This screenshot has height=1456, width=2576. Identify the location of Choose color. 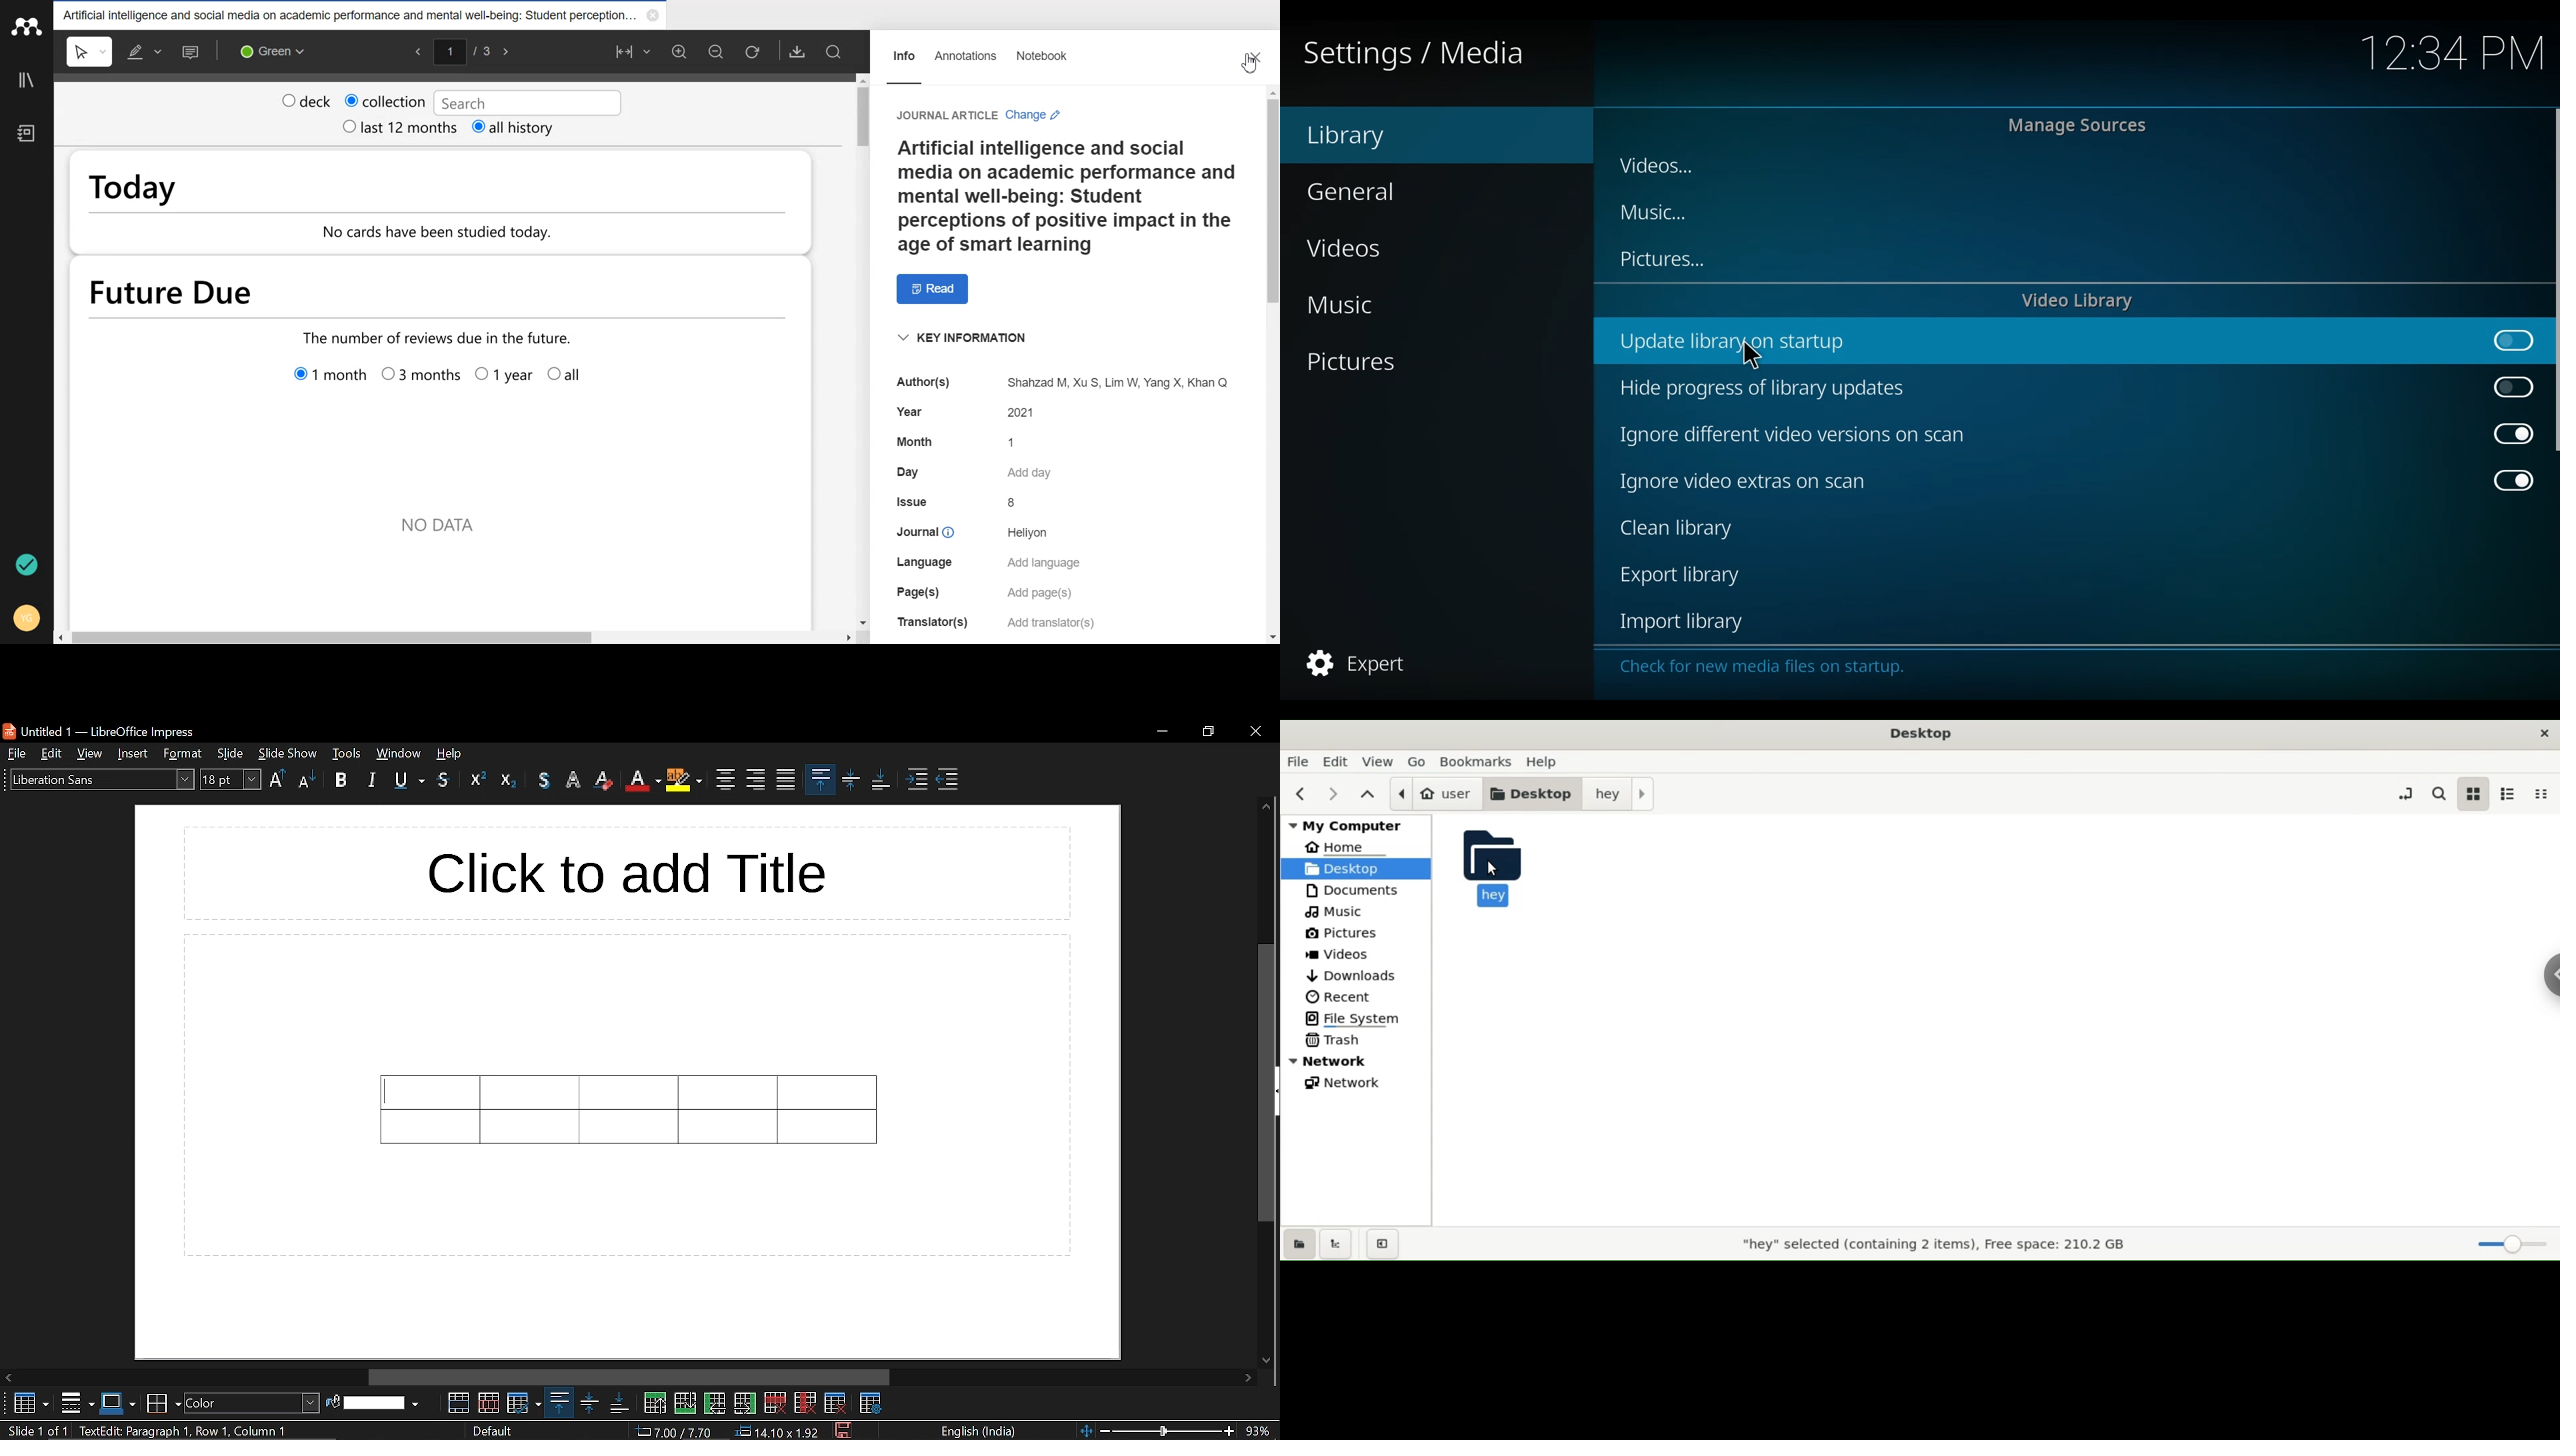
(271, 51).